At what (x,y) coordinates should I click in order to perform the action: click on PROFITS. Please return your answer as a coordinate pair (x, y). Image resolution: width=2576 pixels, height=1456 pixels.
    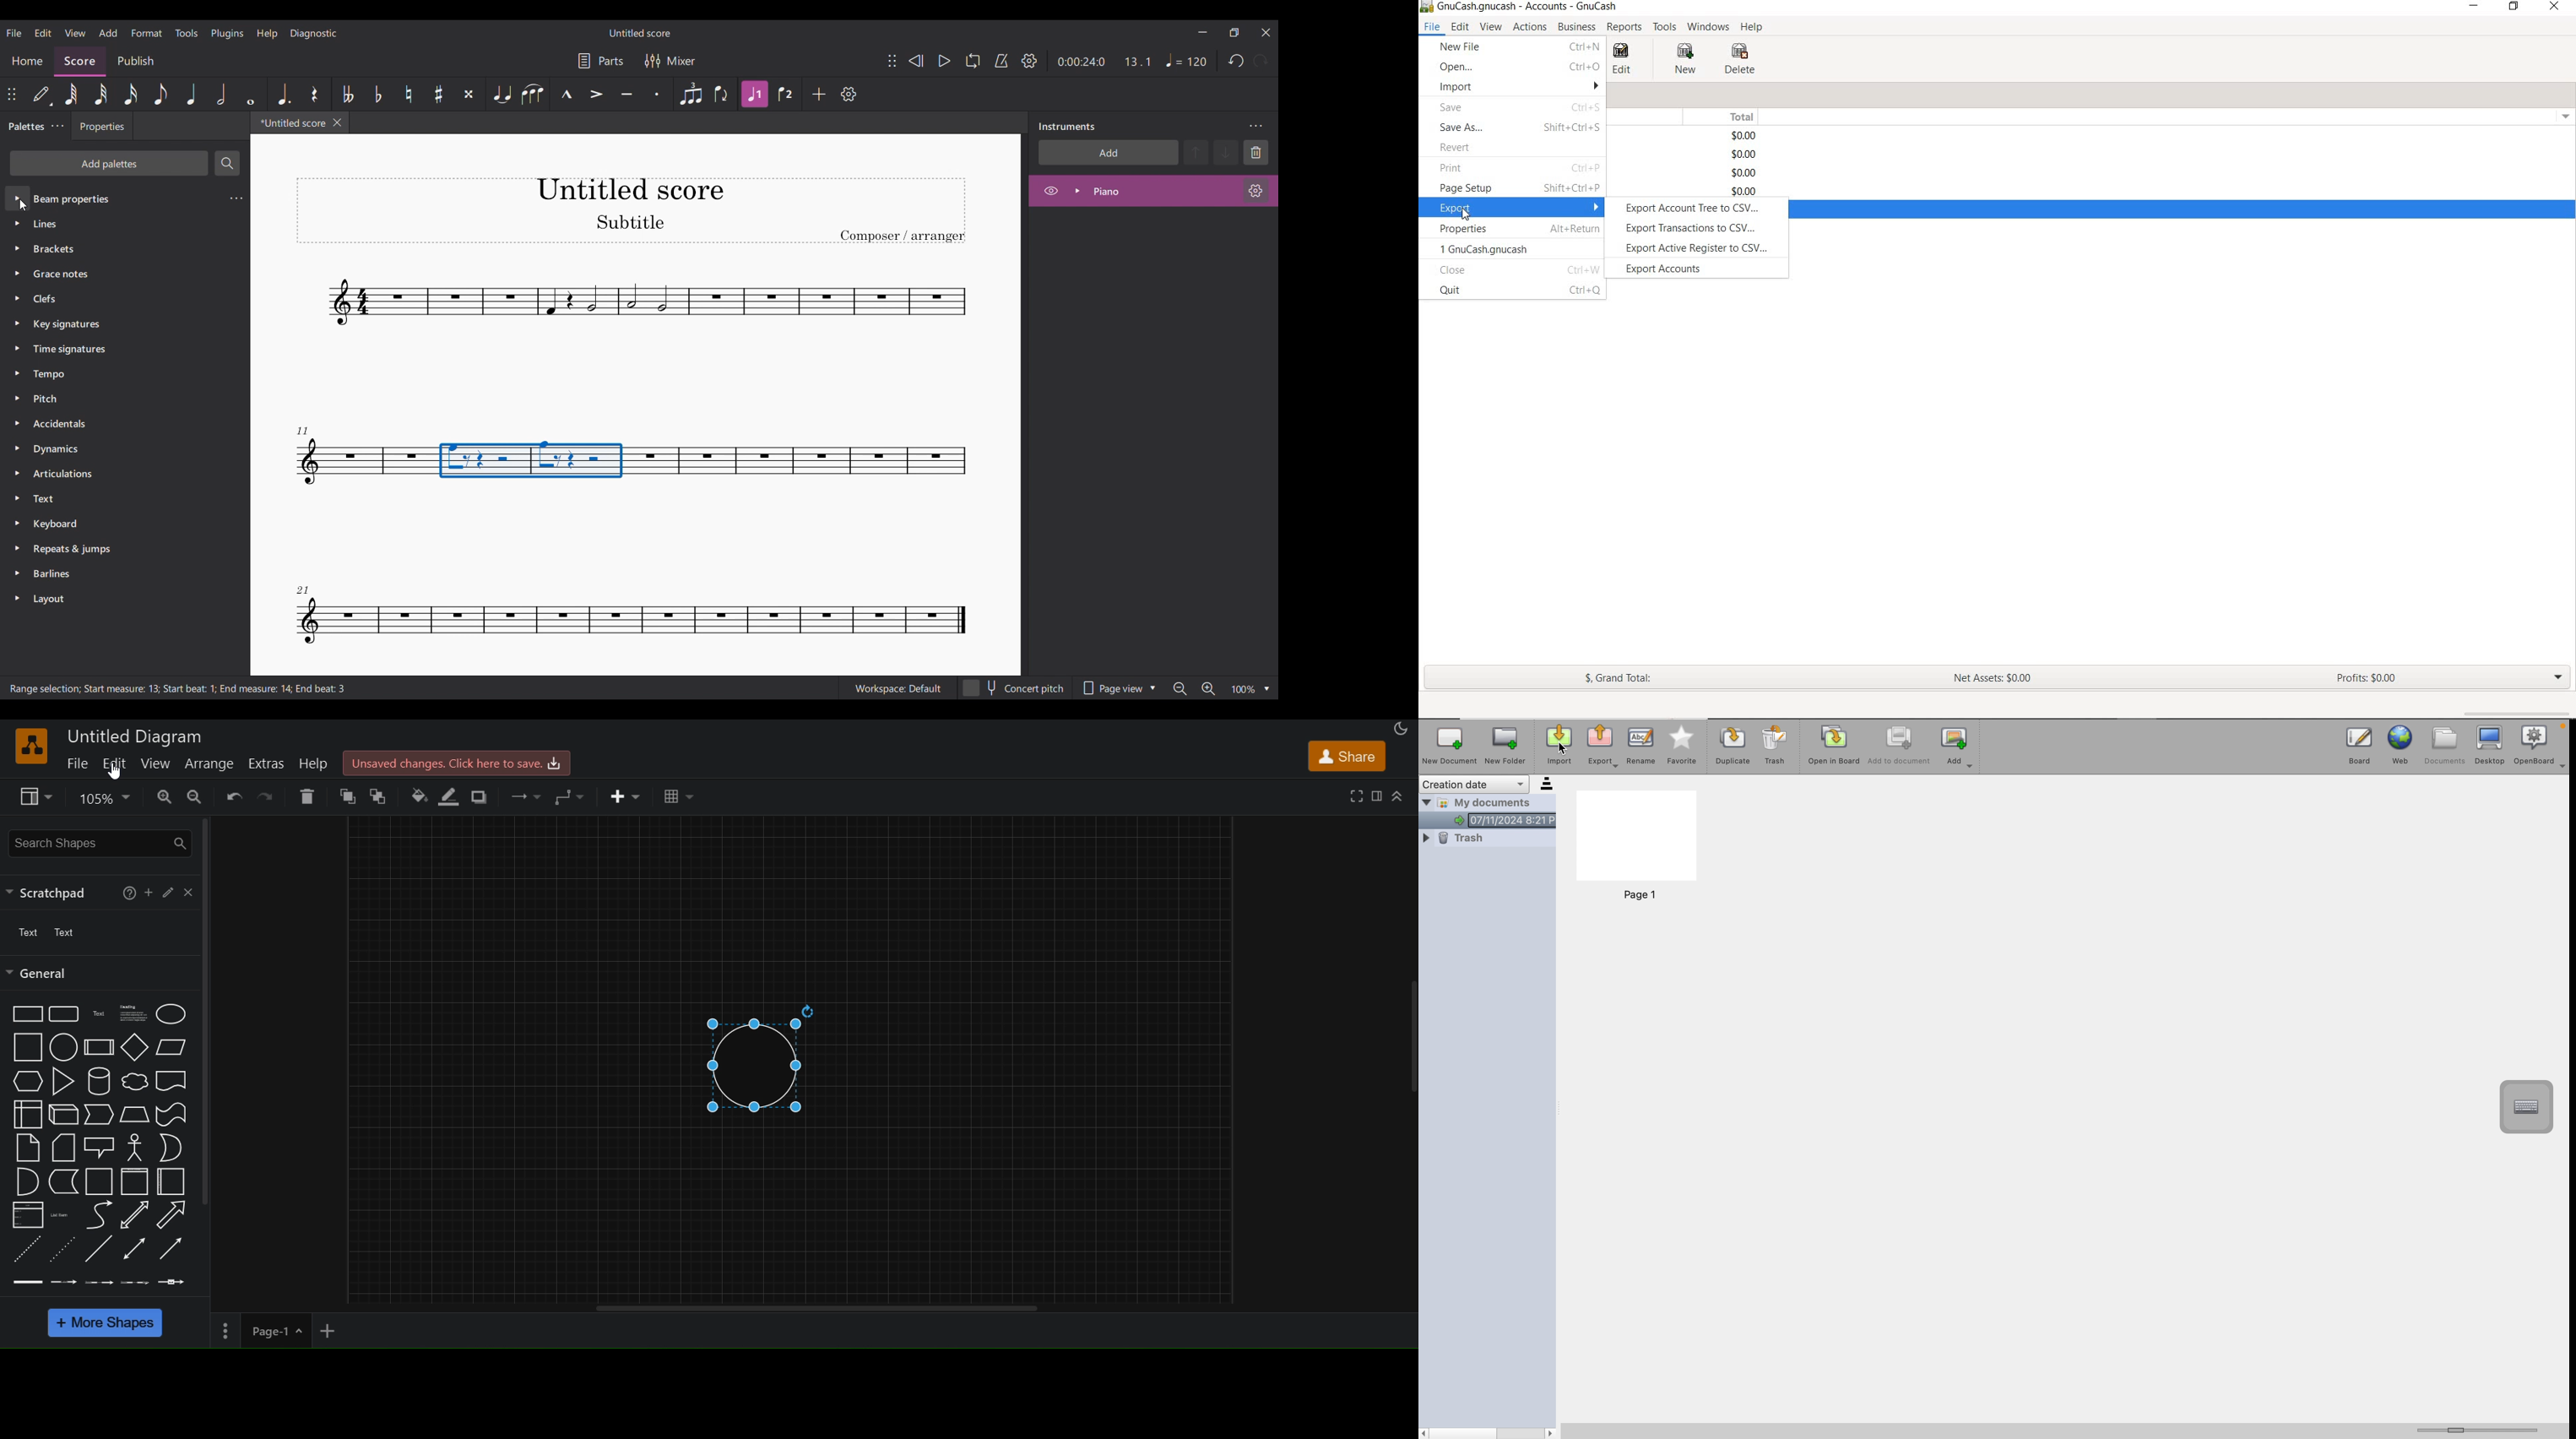
    Looking at the image, I should click on (2367, 677).